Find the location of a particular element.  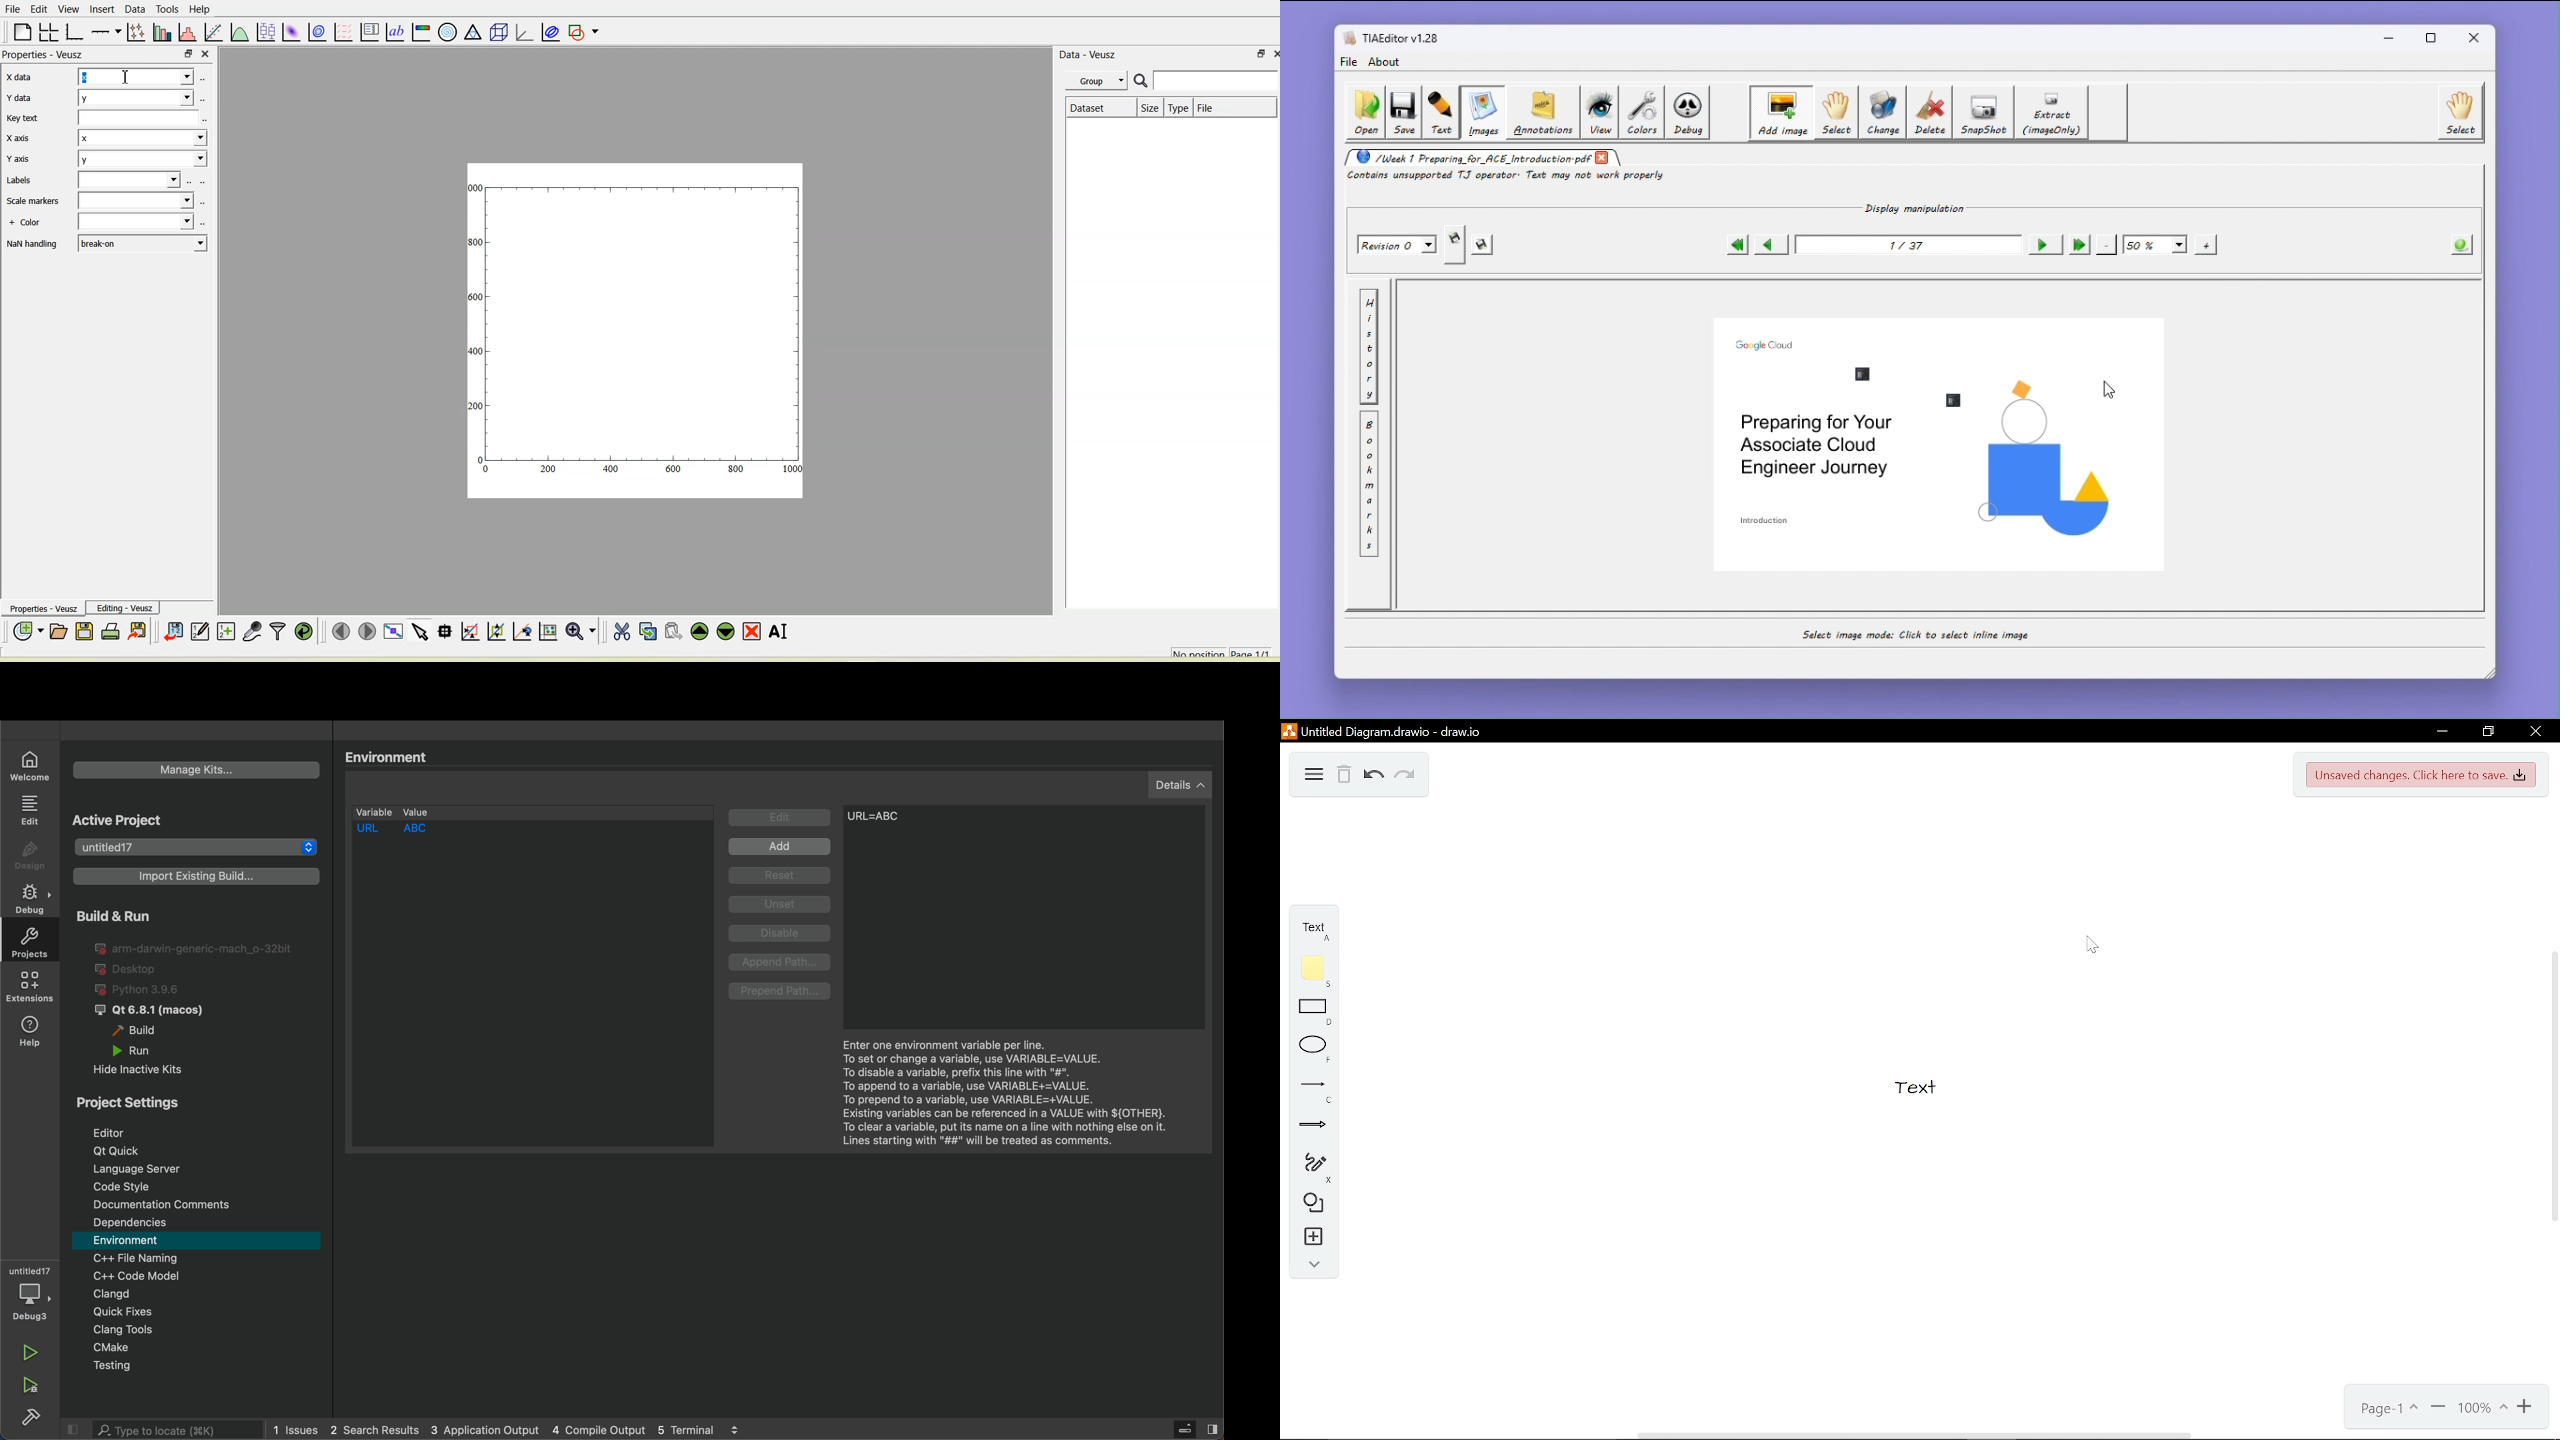

Read data points on the graph is located at coordinates (444, 632).